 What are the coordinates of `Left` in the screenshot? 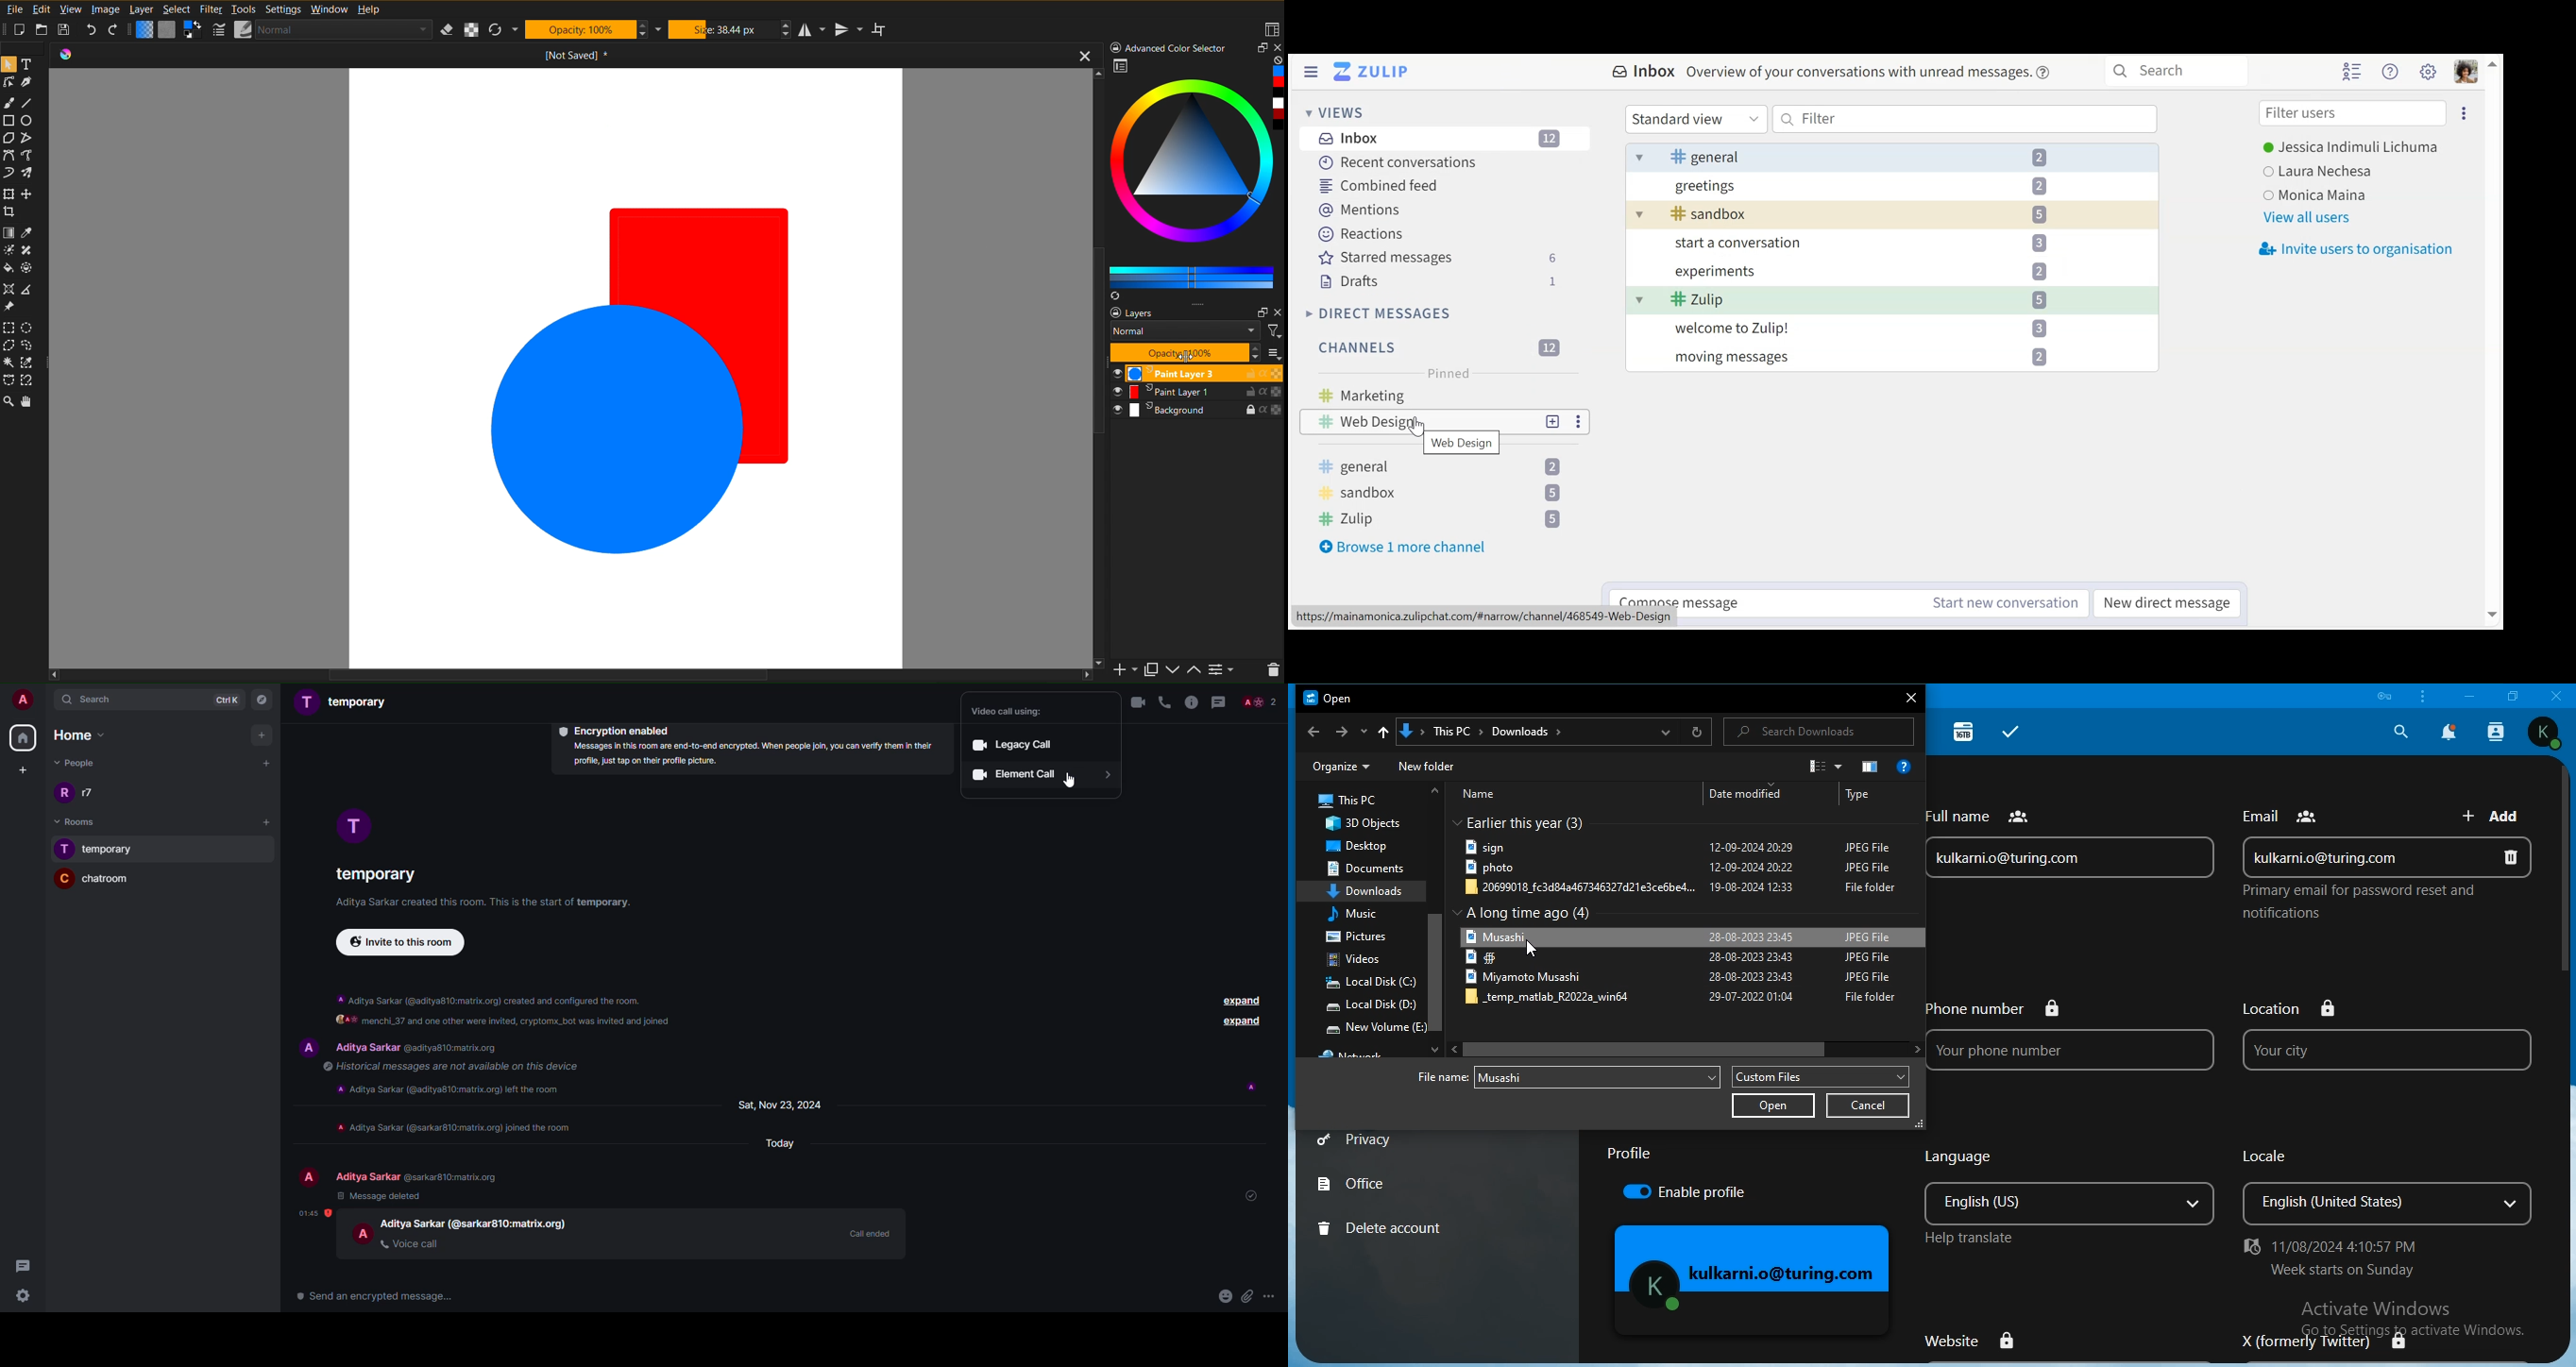 It's located at (1454, 1049).